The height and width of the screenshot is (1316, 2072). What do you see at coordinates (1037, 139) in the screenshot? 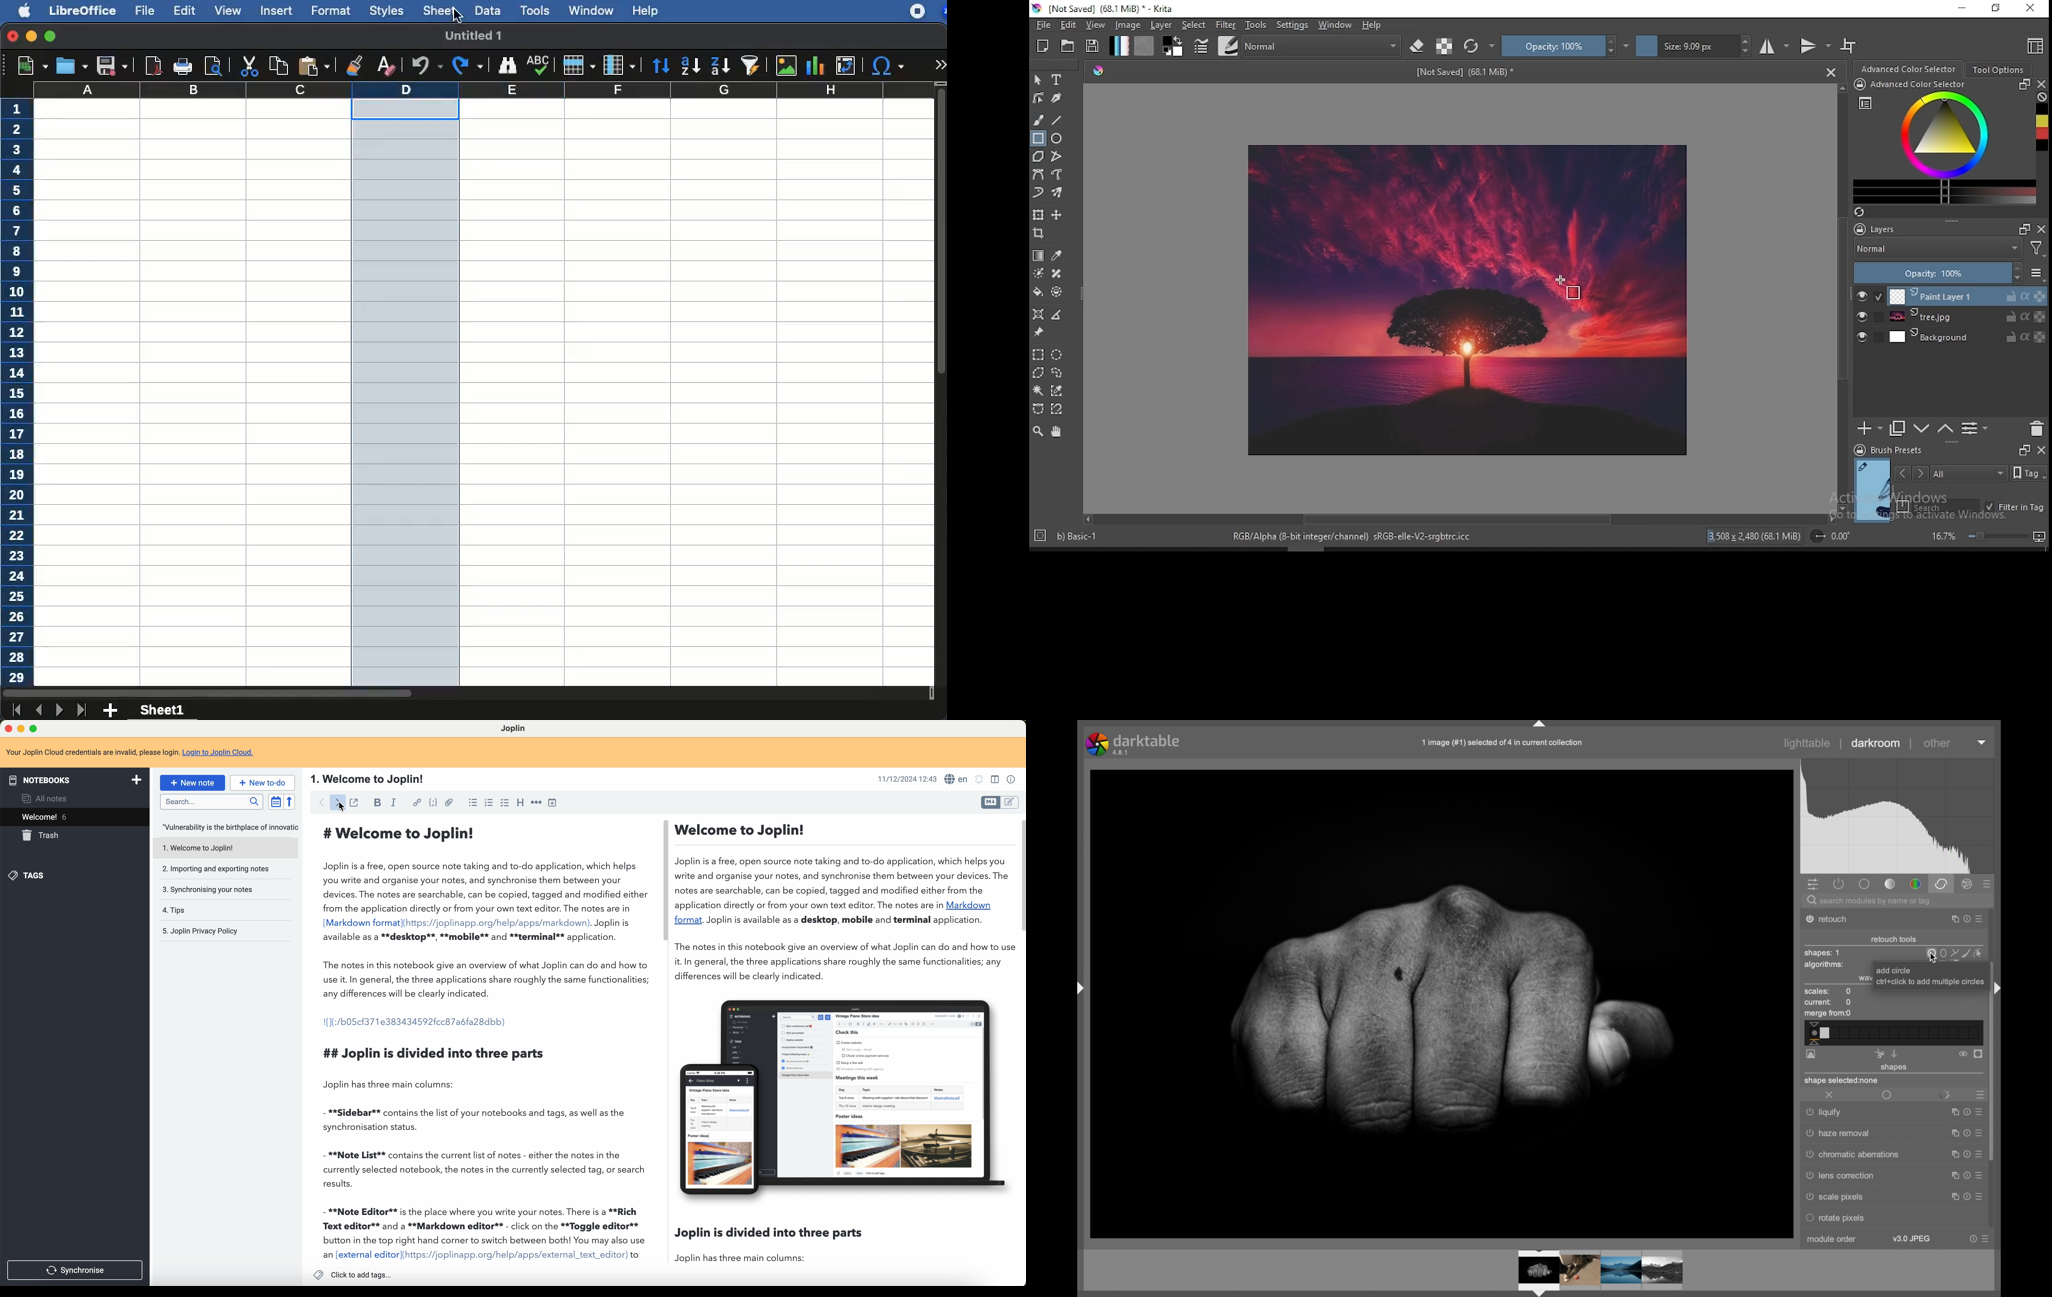
I see `rectangle tool` at bounding box center [1037, 139].